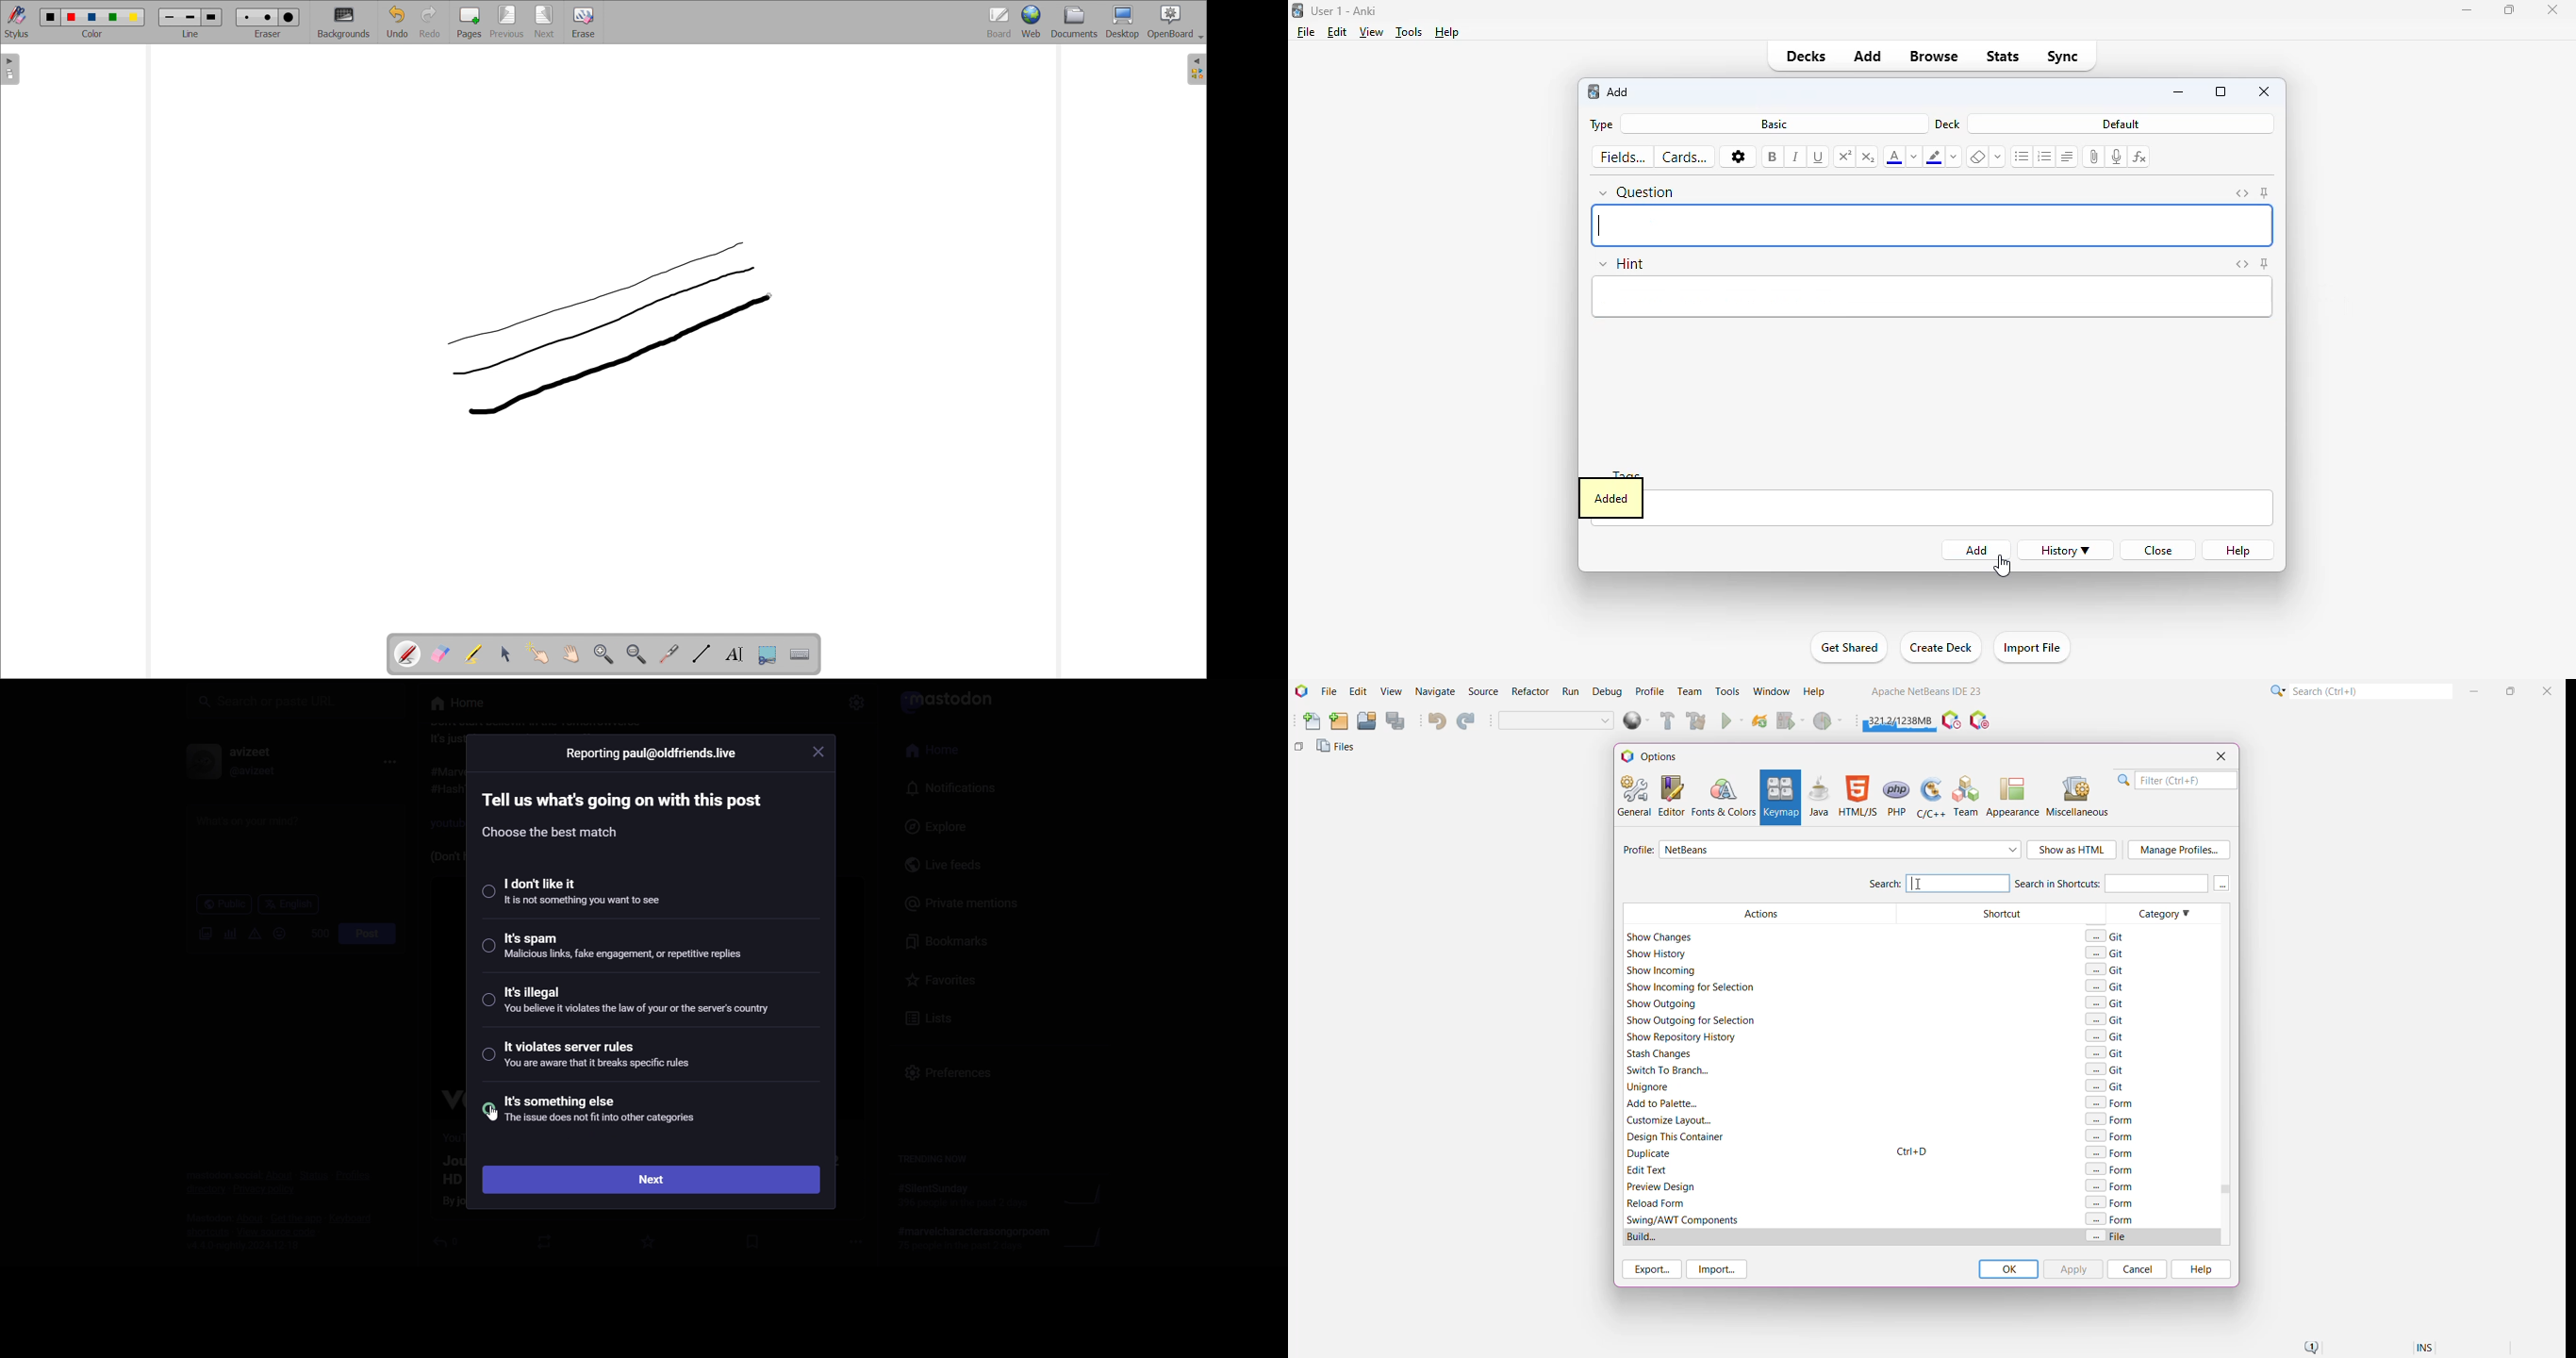 Image resolution: width=2576 pixels, height=1372 pixels. I want to click on pen tool, so click(409, 654).